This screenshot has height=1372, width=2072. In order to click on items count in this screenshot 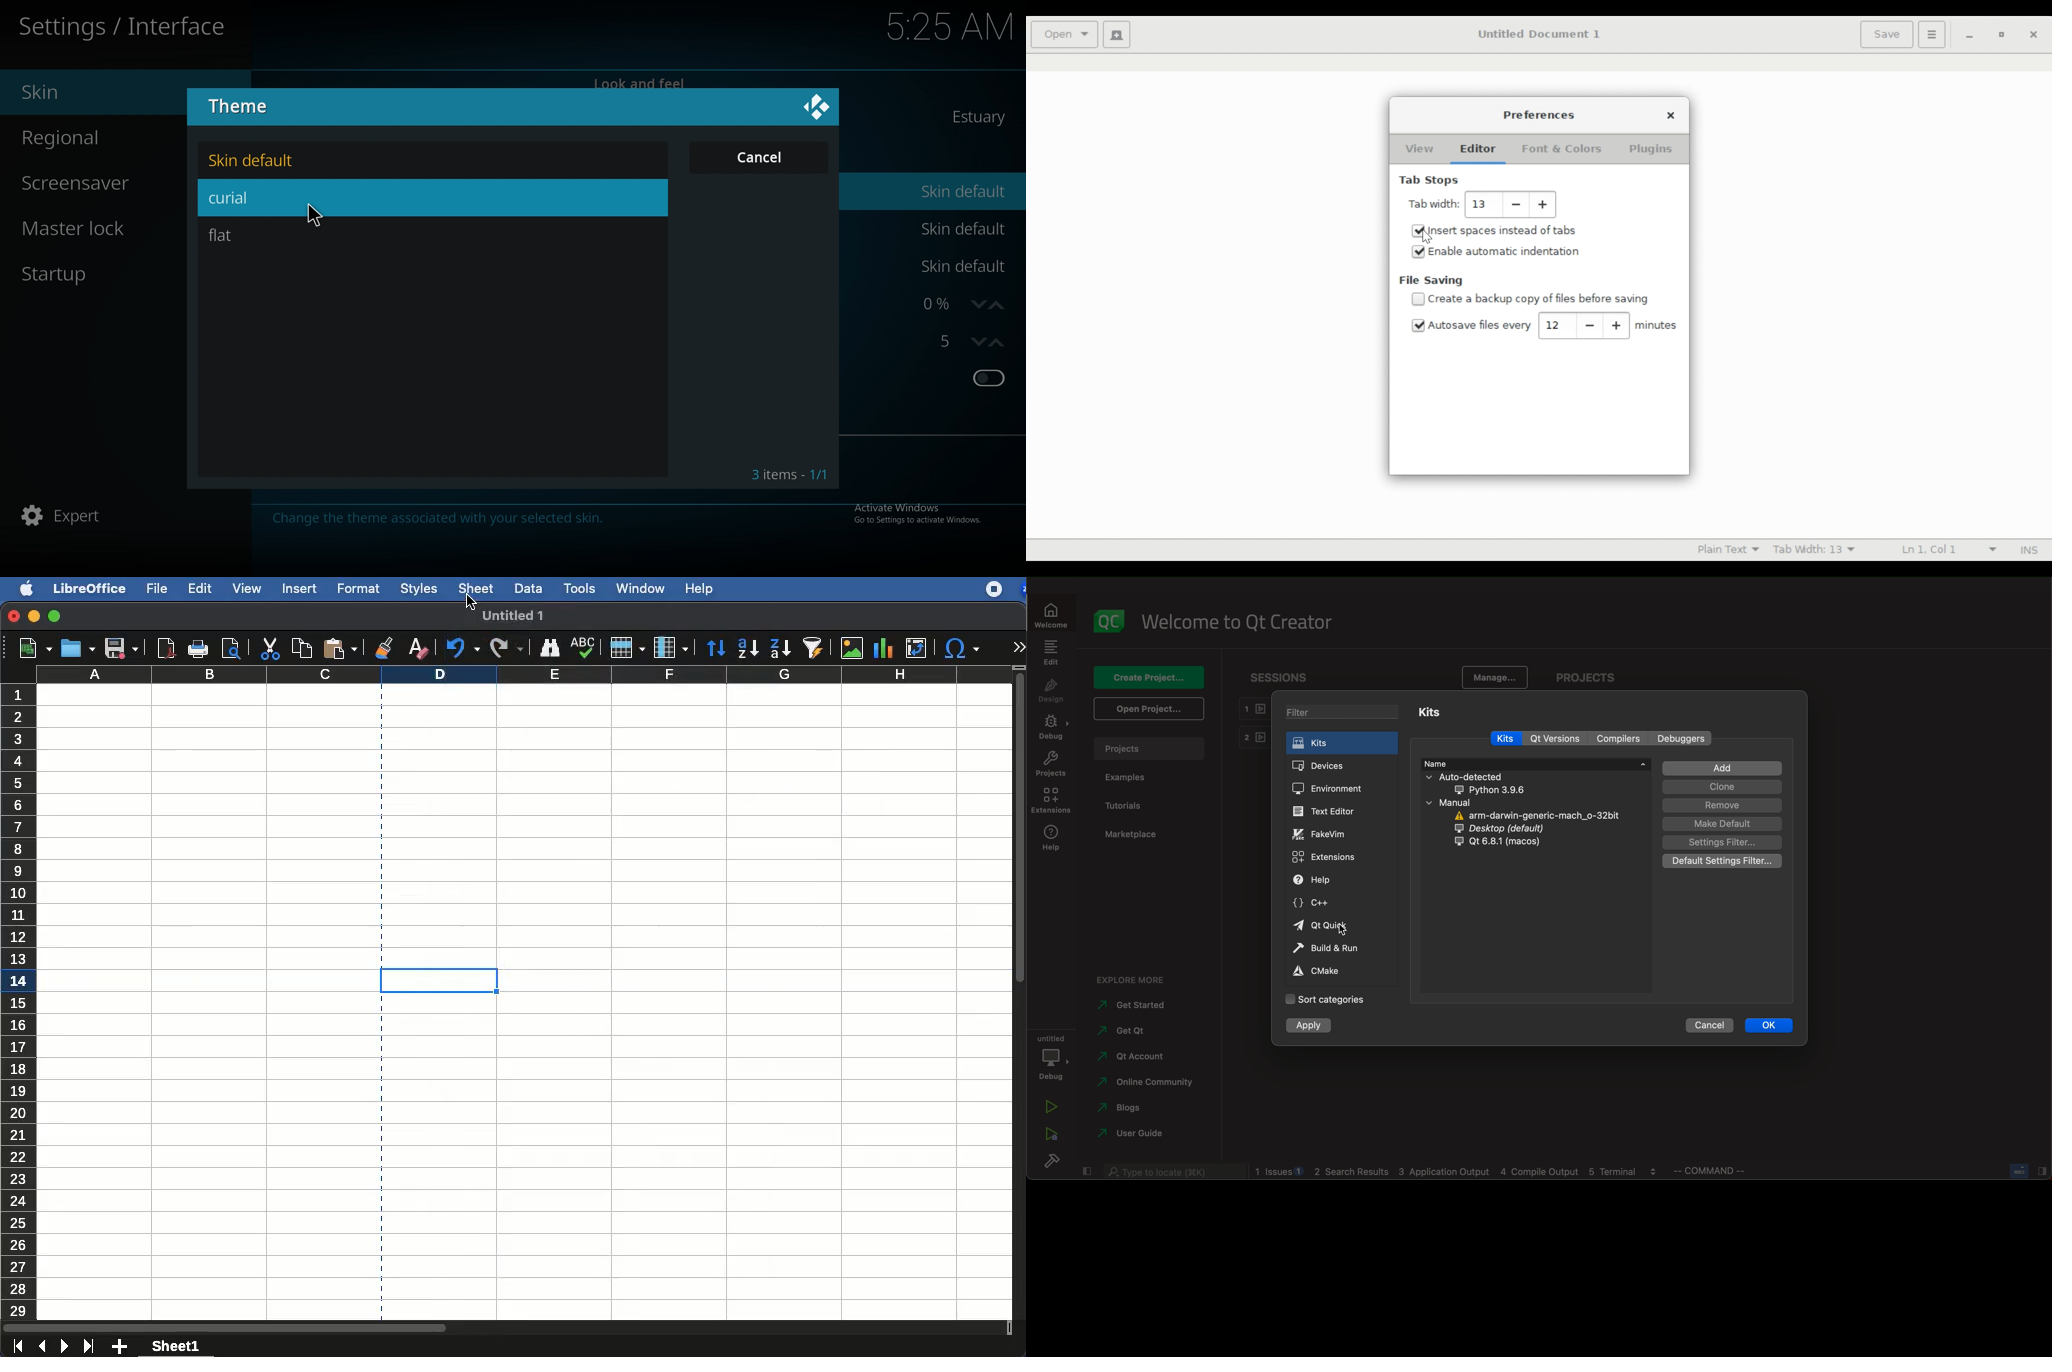, I will do `click(790, 476)`.